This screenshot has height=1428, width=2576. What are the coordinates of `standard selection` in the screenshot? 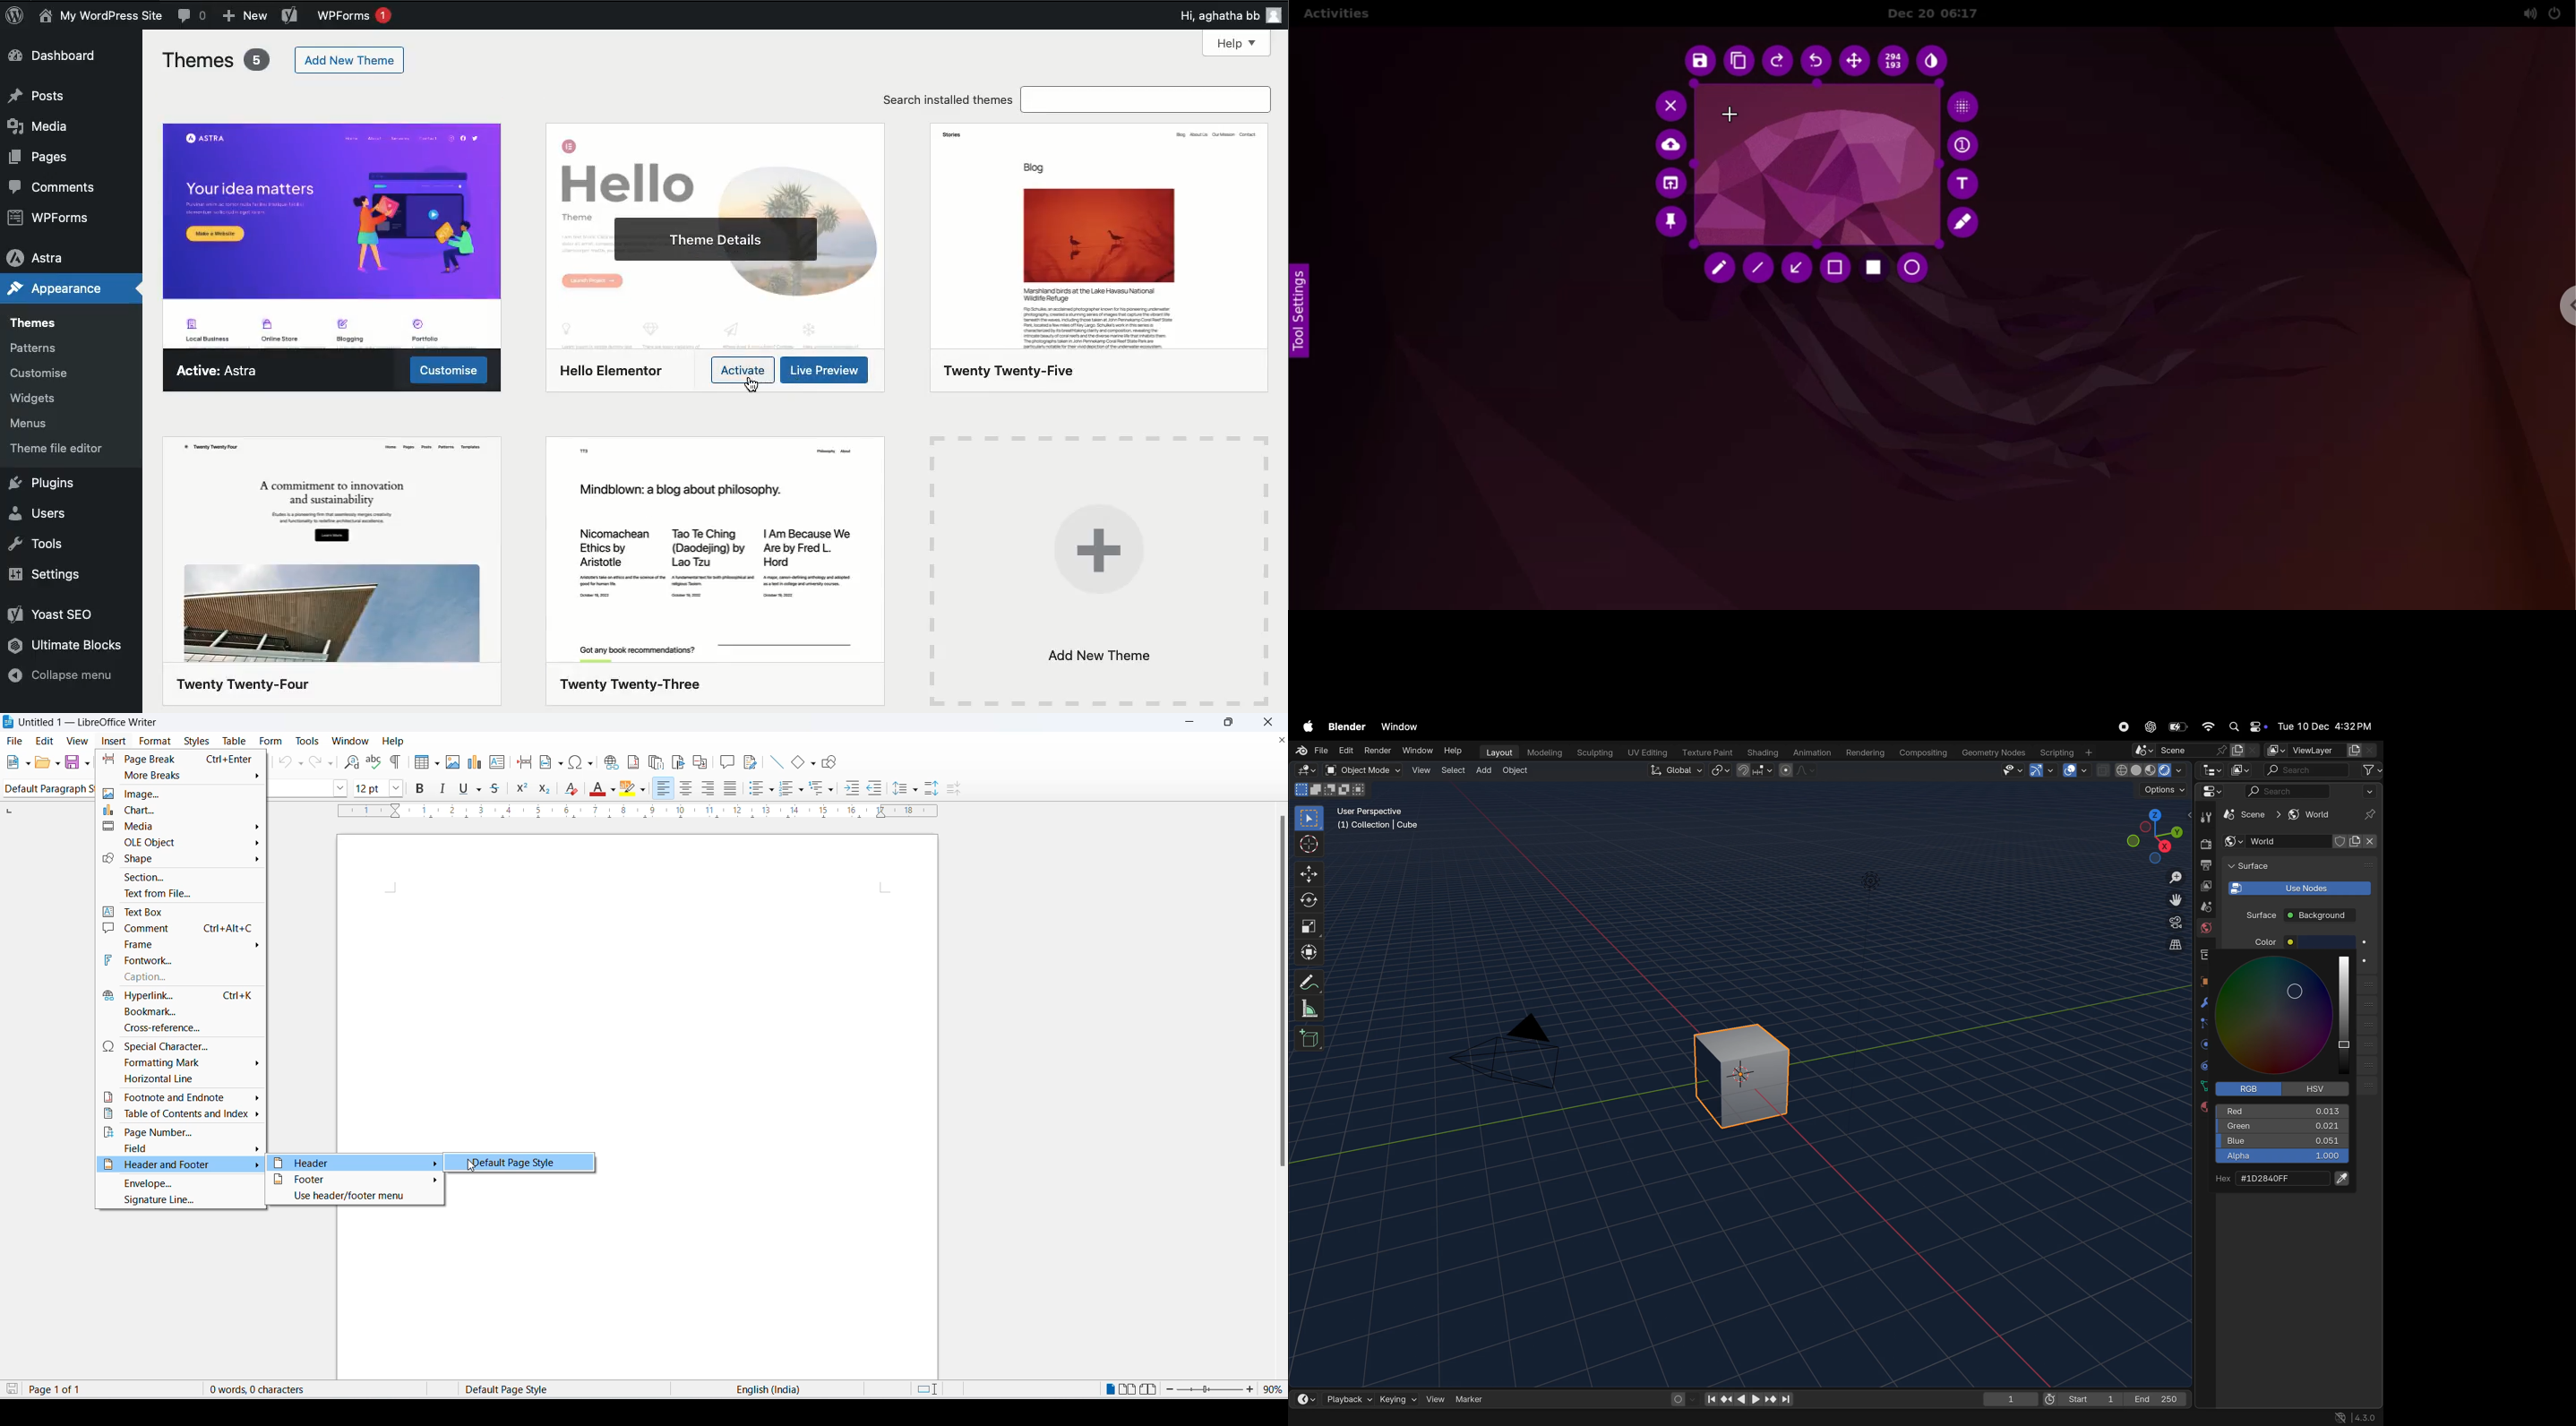 It's located at (926, 1389).